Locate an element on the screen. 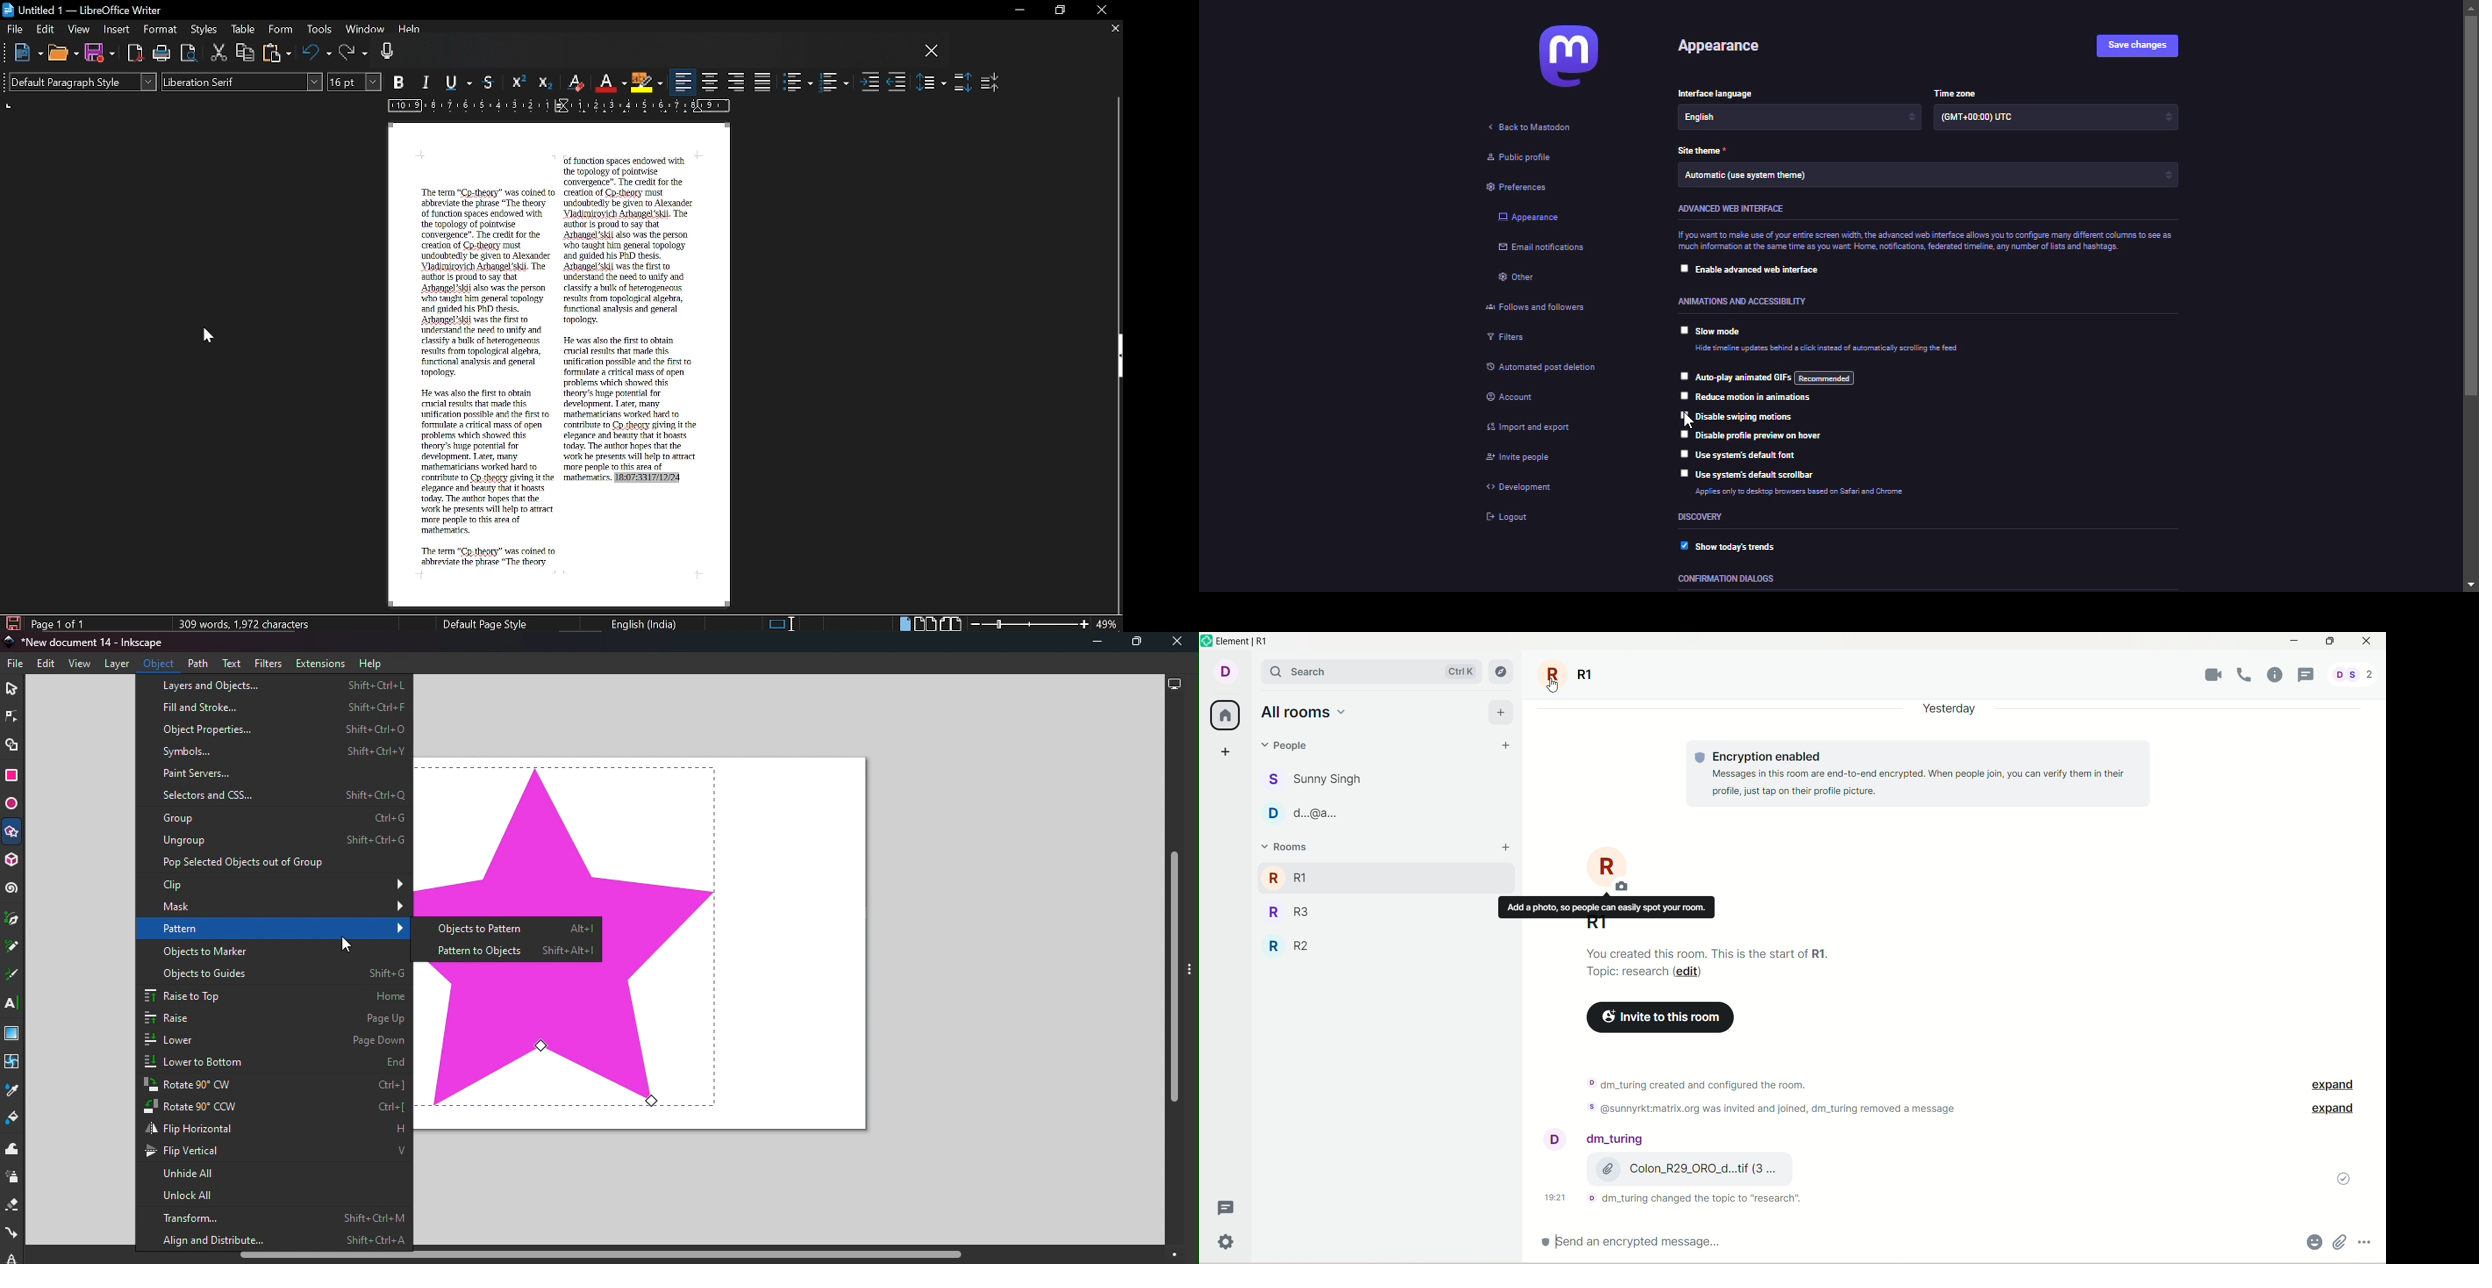 Image resolution: width=2492 pixels, height=1288 pixels. automated post deletion is located at coordinates (1545, 365).